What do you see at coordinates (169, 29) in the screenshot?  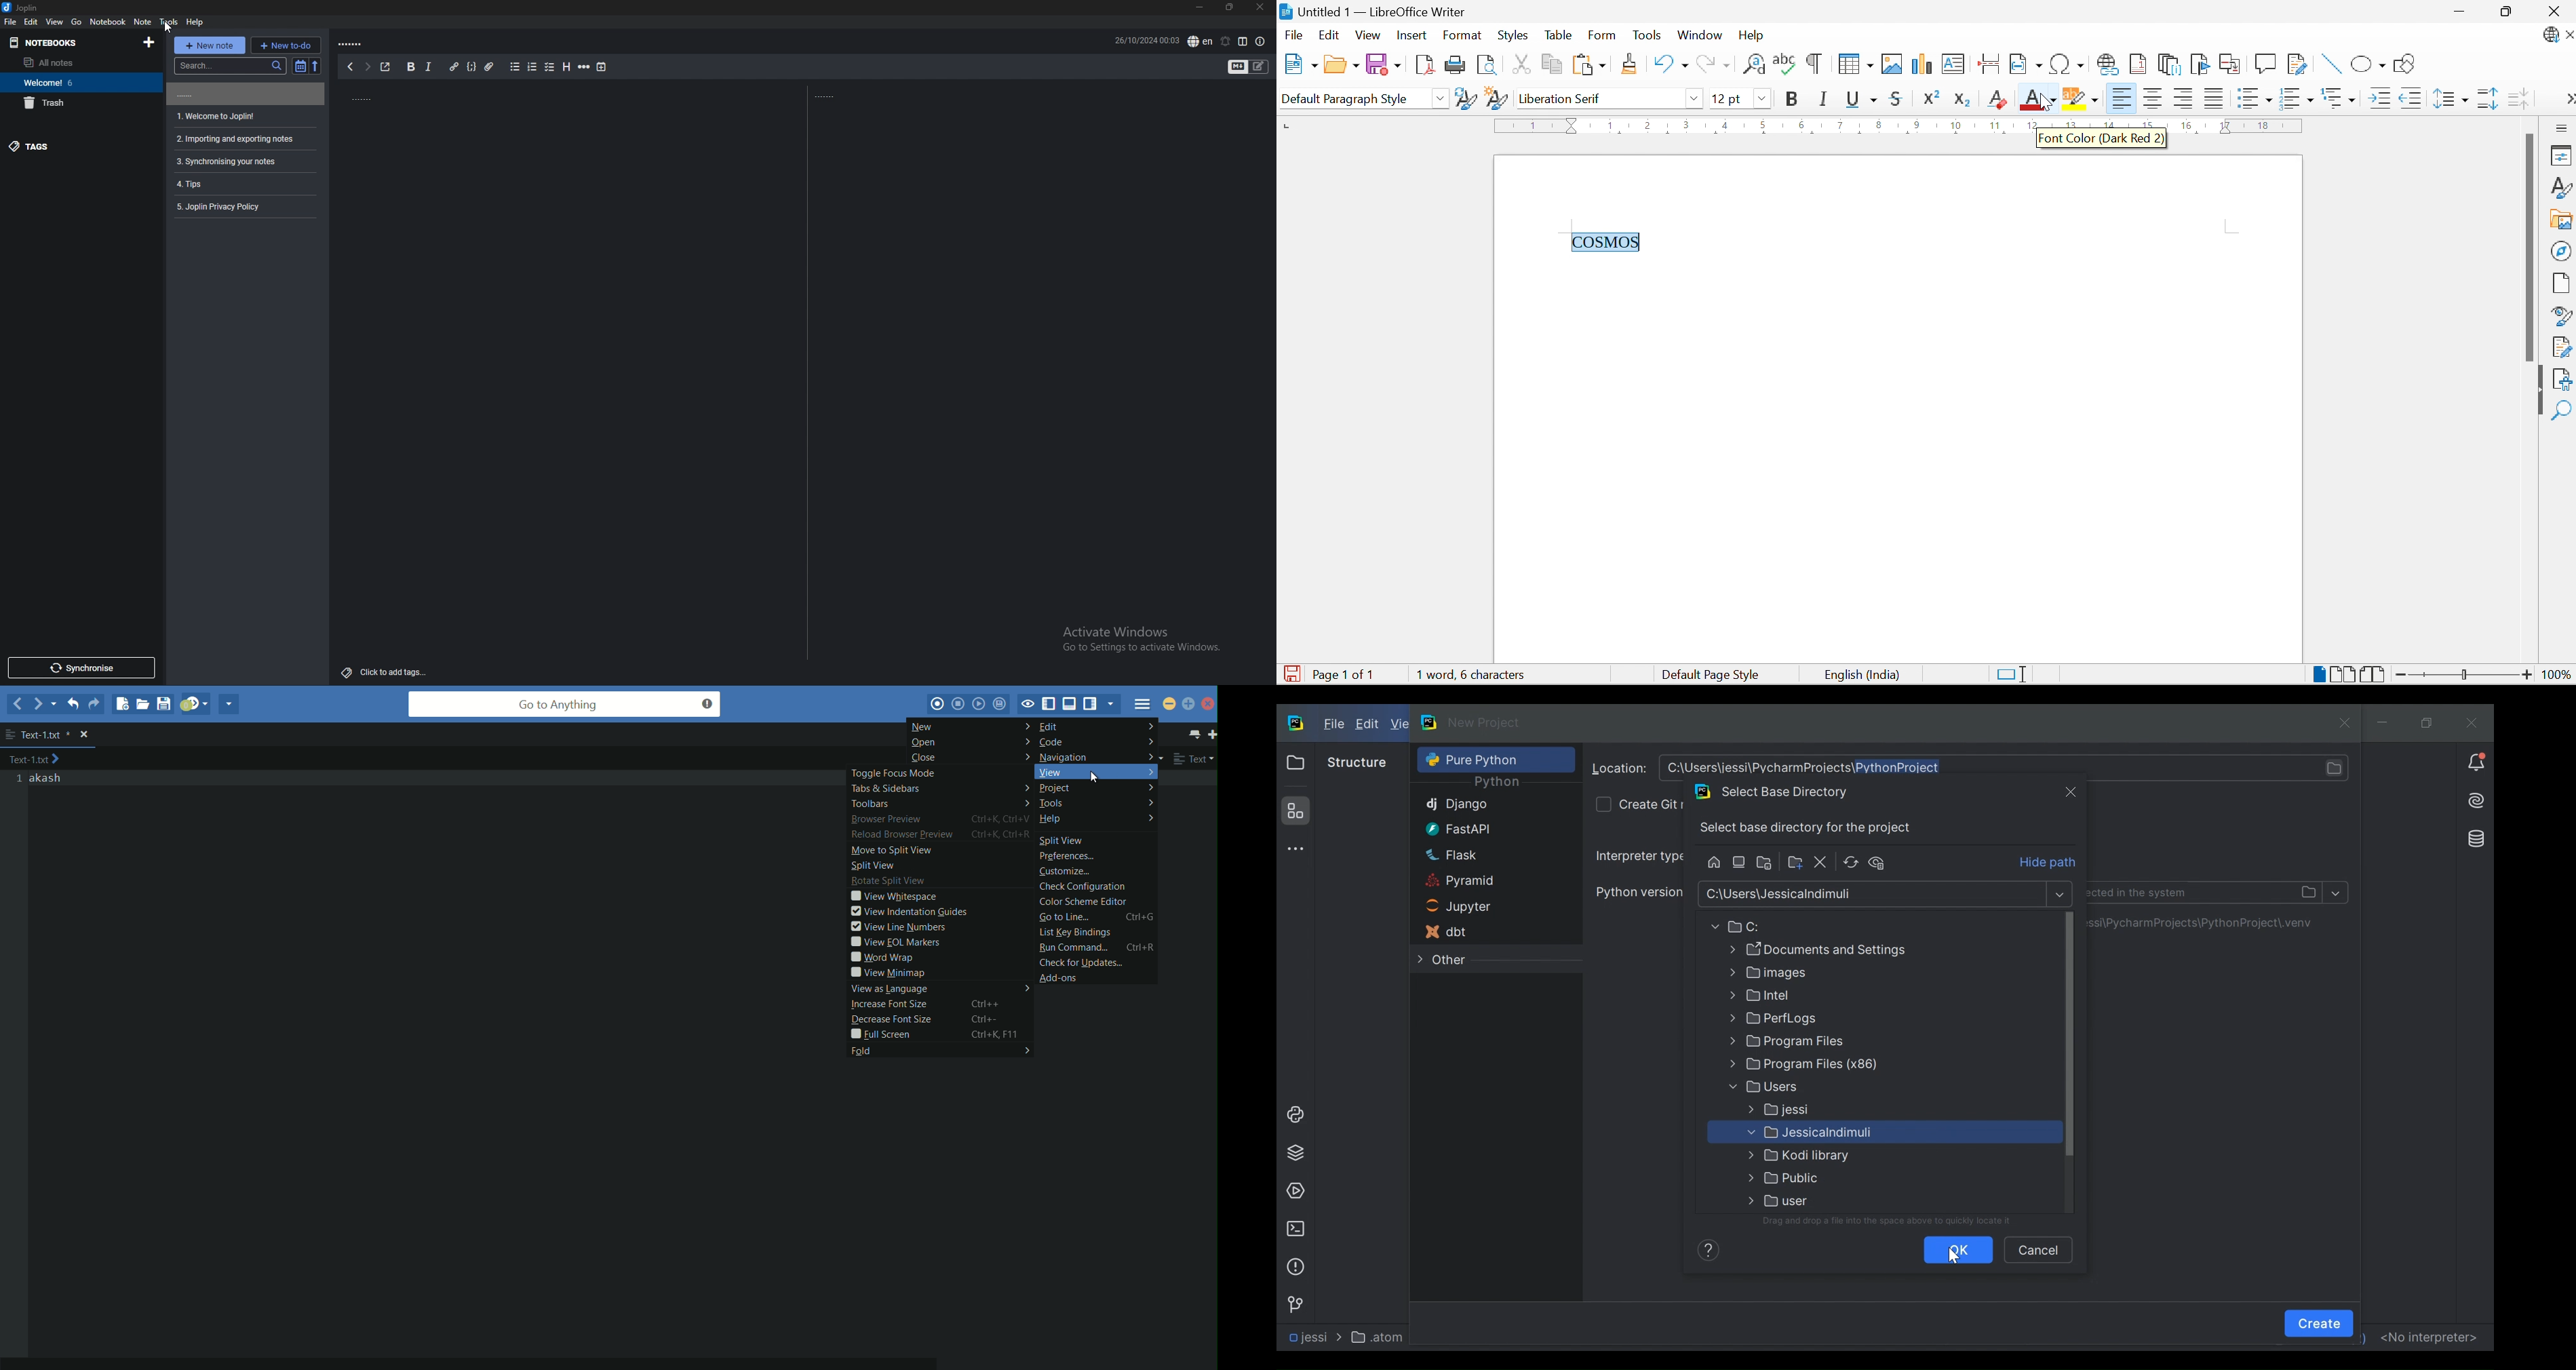 I see `cursor` at bounding box center [169, 29].